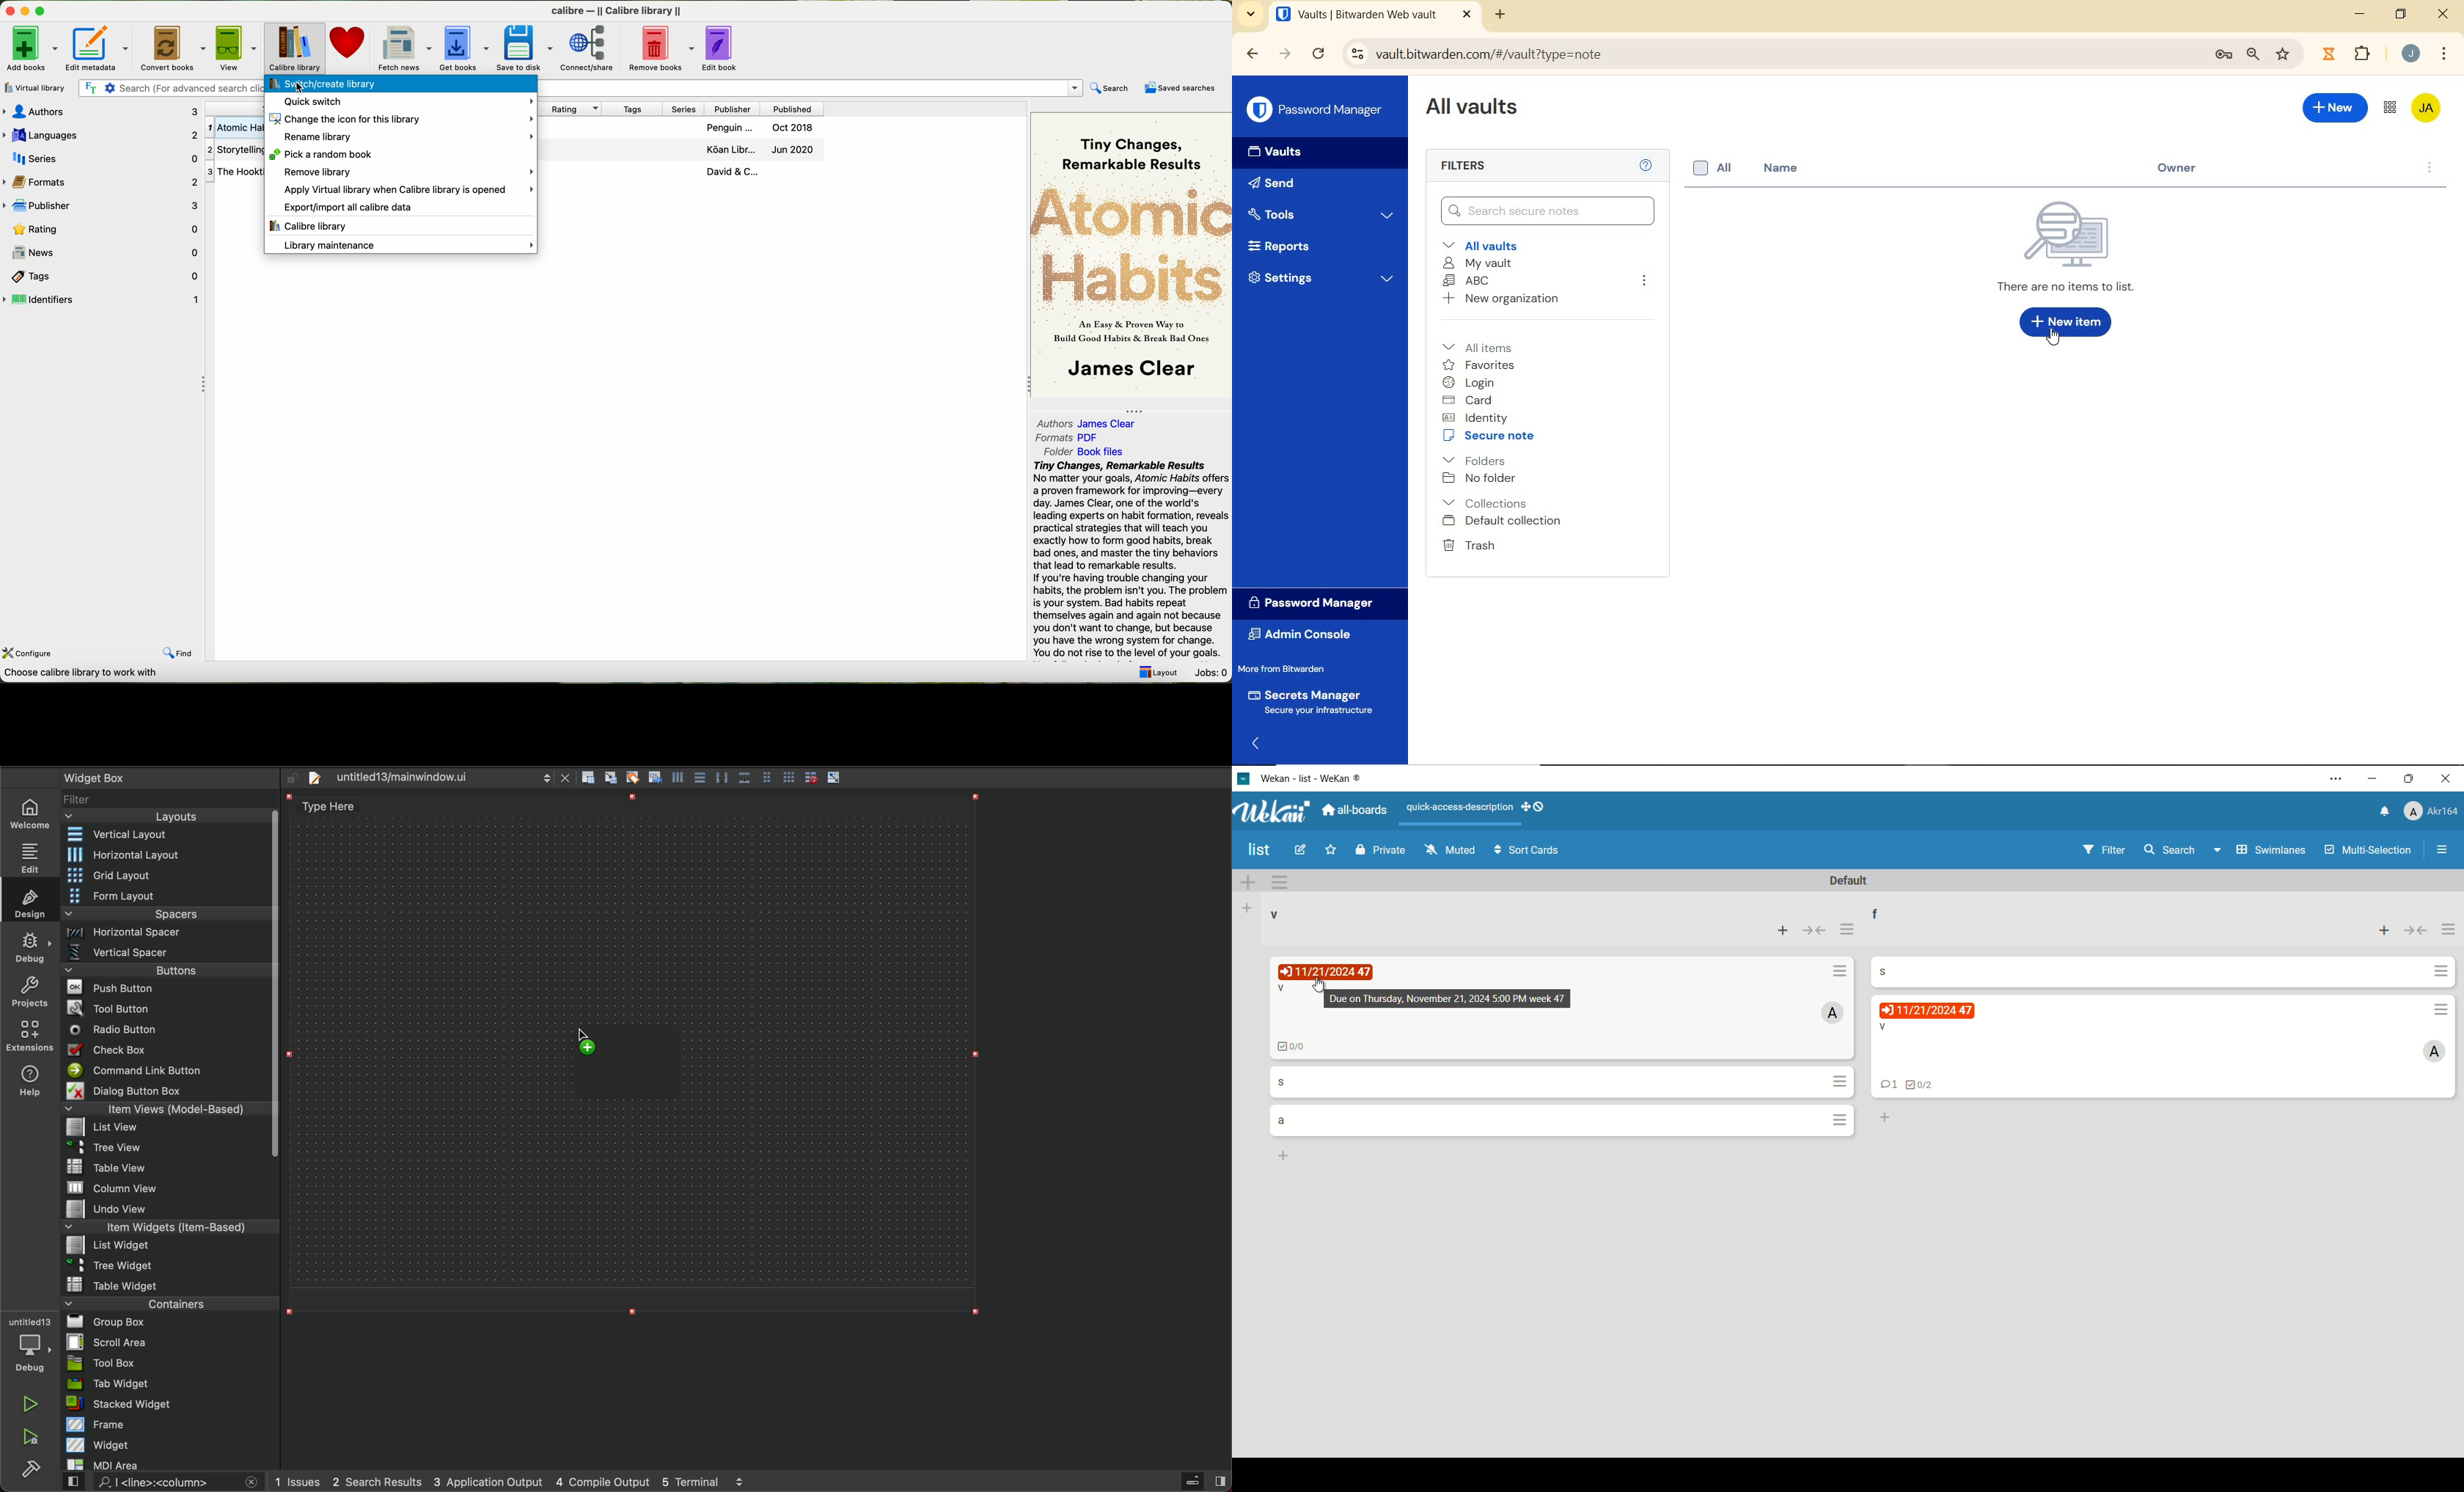 The image size is (2464, 1512). What do you see at coordinates (1450, 851) in the screenshot?
I see `muted` at bounding box center [1450, 851].